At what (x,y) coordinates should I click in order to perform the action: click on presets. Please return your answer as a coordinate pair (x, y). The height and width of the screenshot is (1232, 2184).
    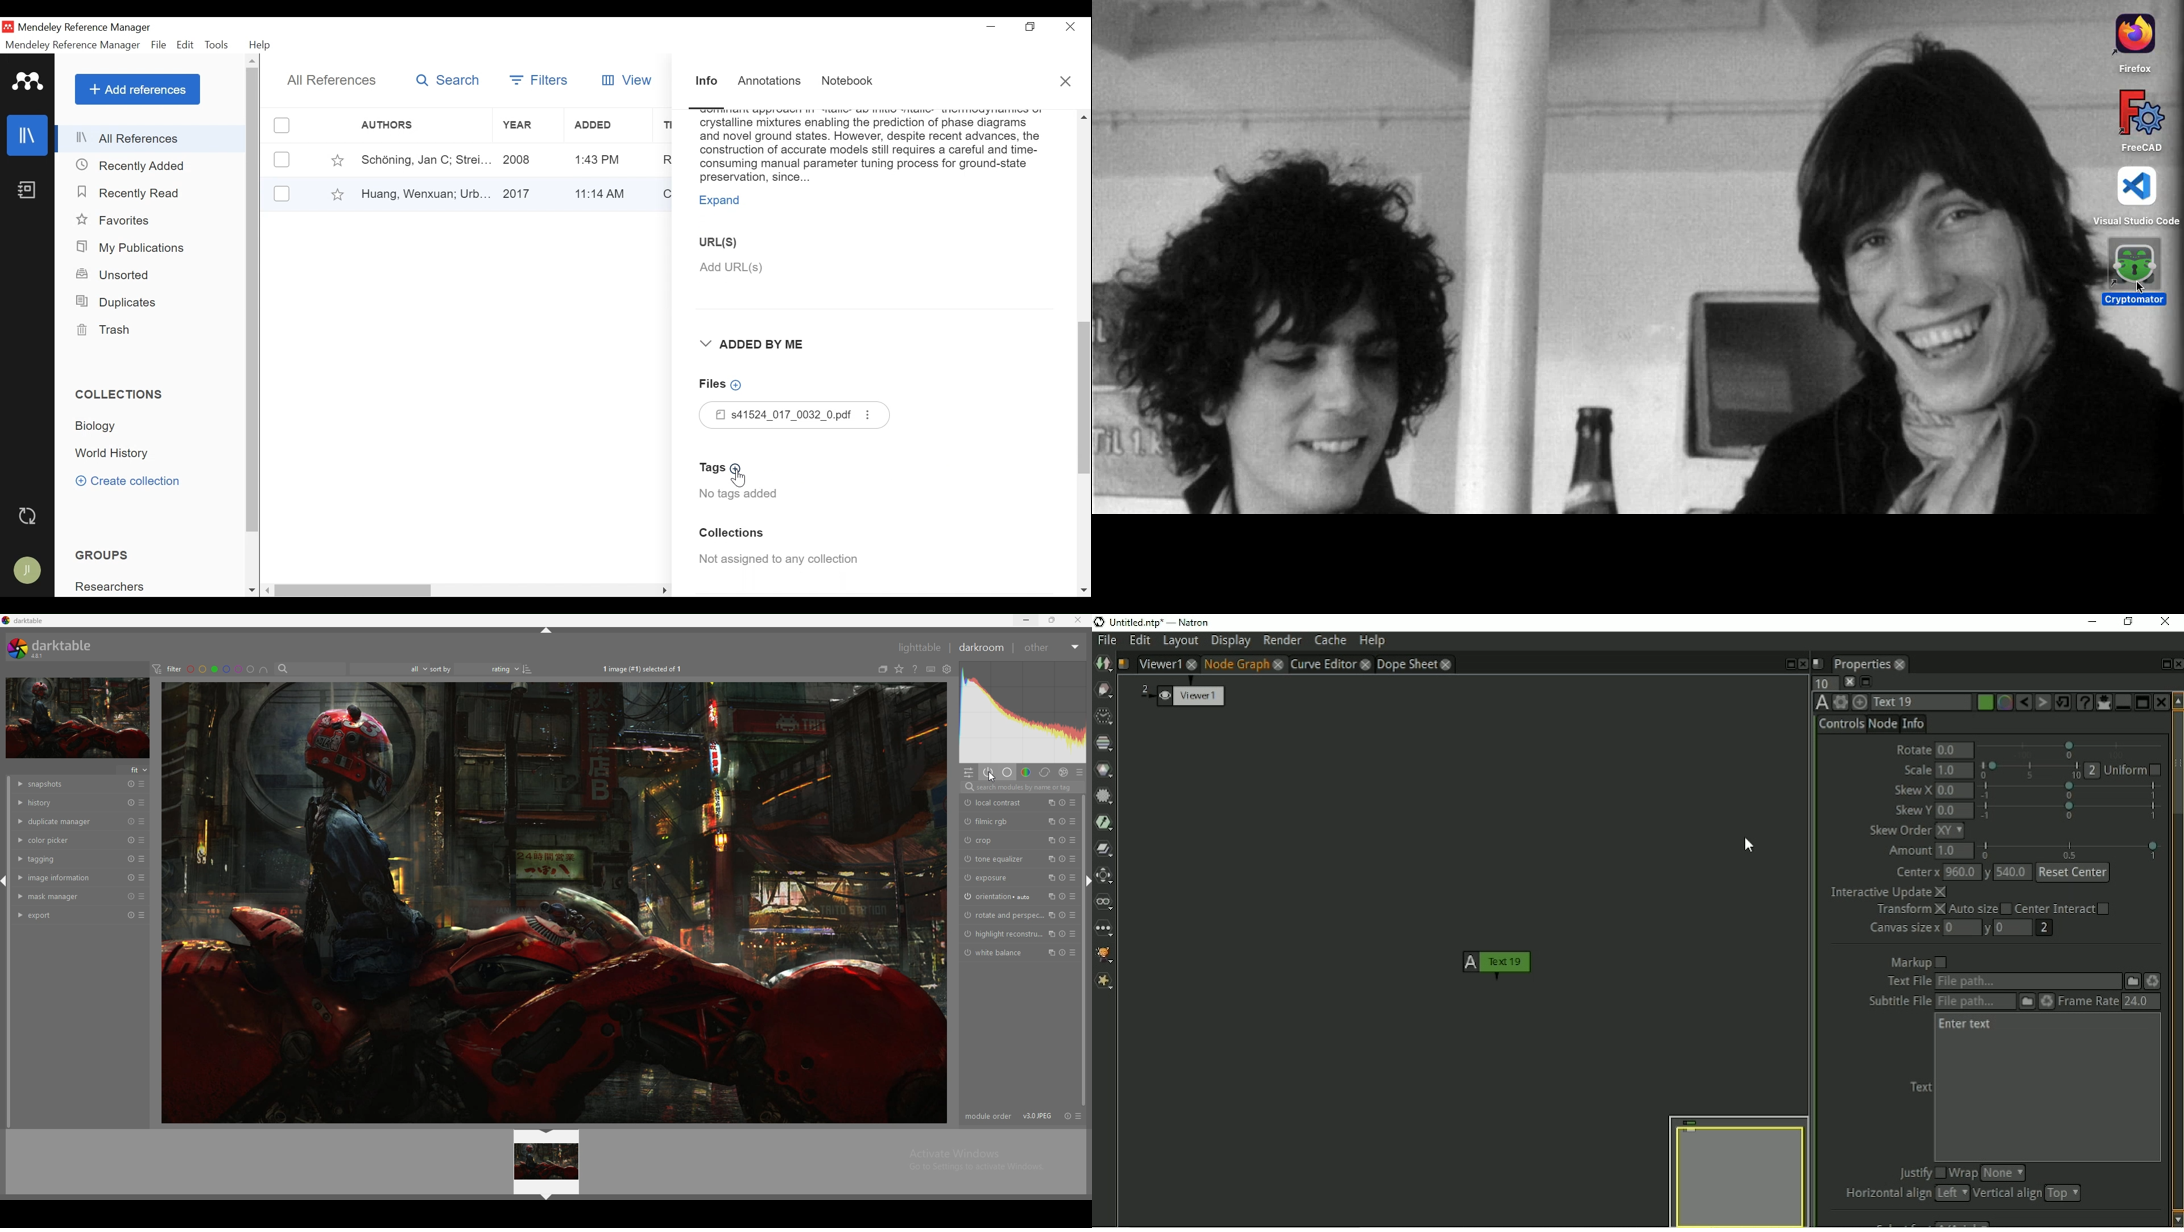
    Looking at the image, I should click on (142, 896).